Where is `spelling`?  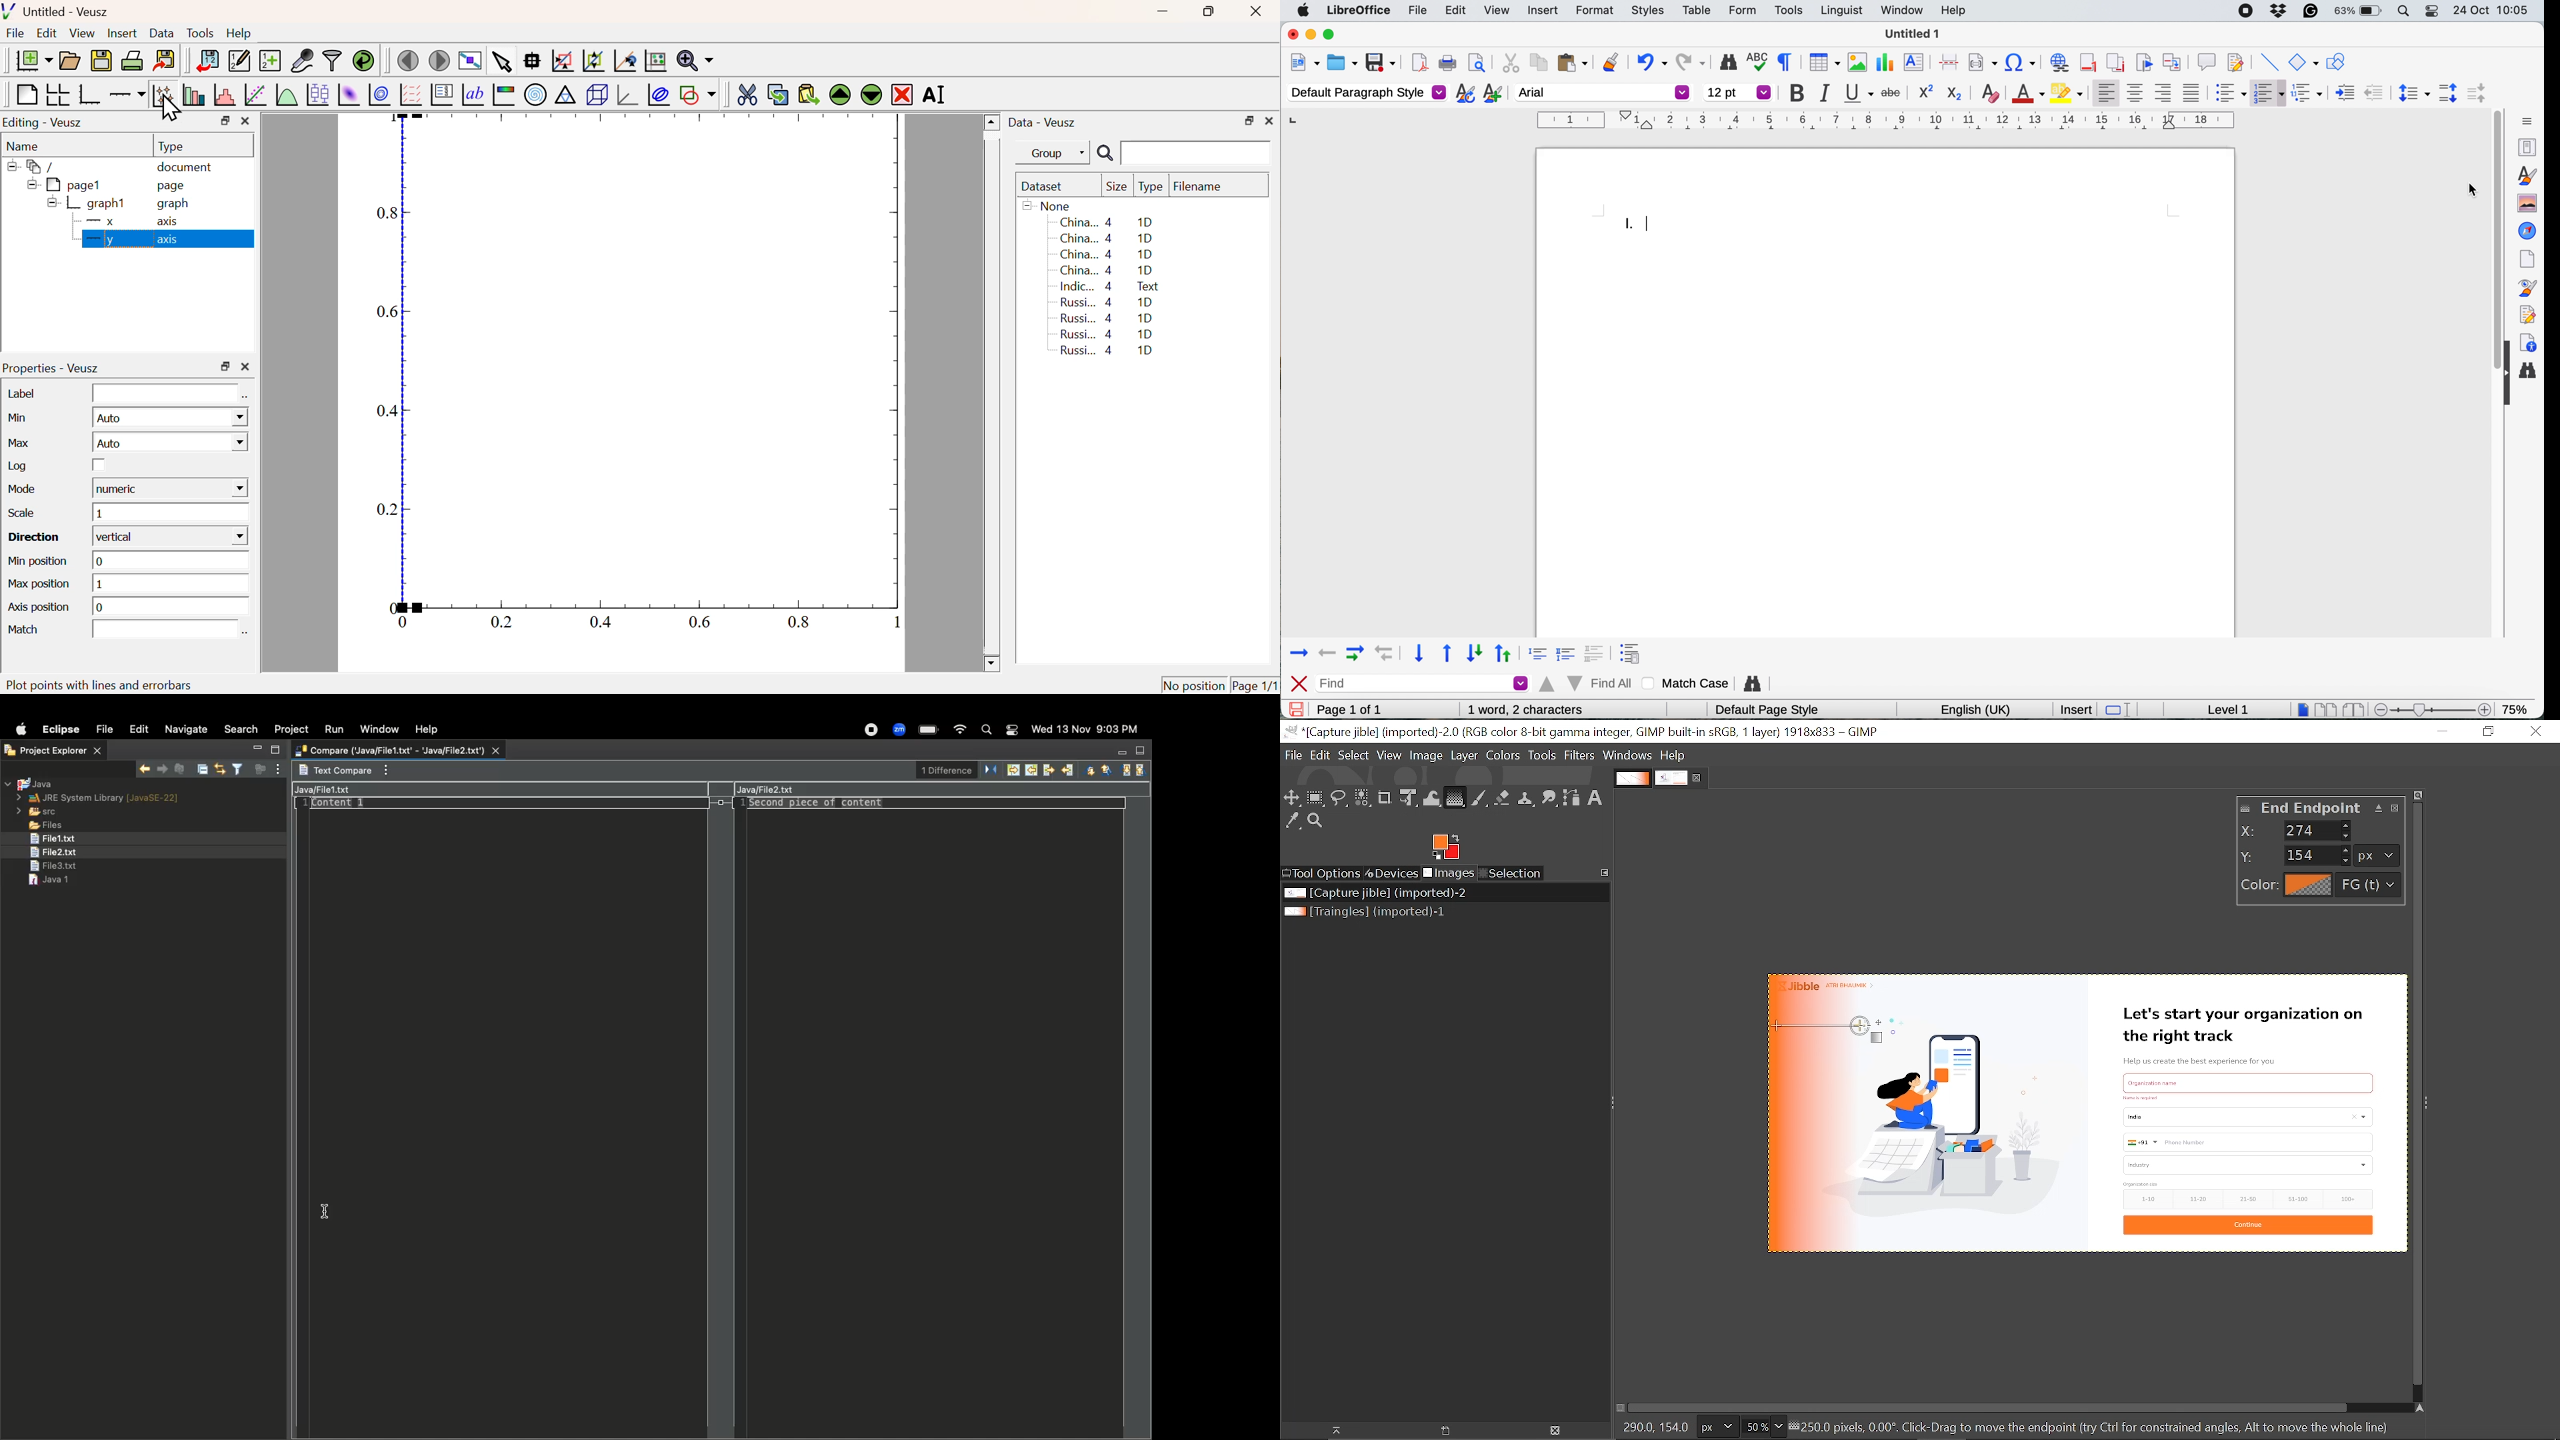 spelling is located at coordinates (1760, 61).